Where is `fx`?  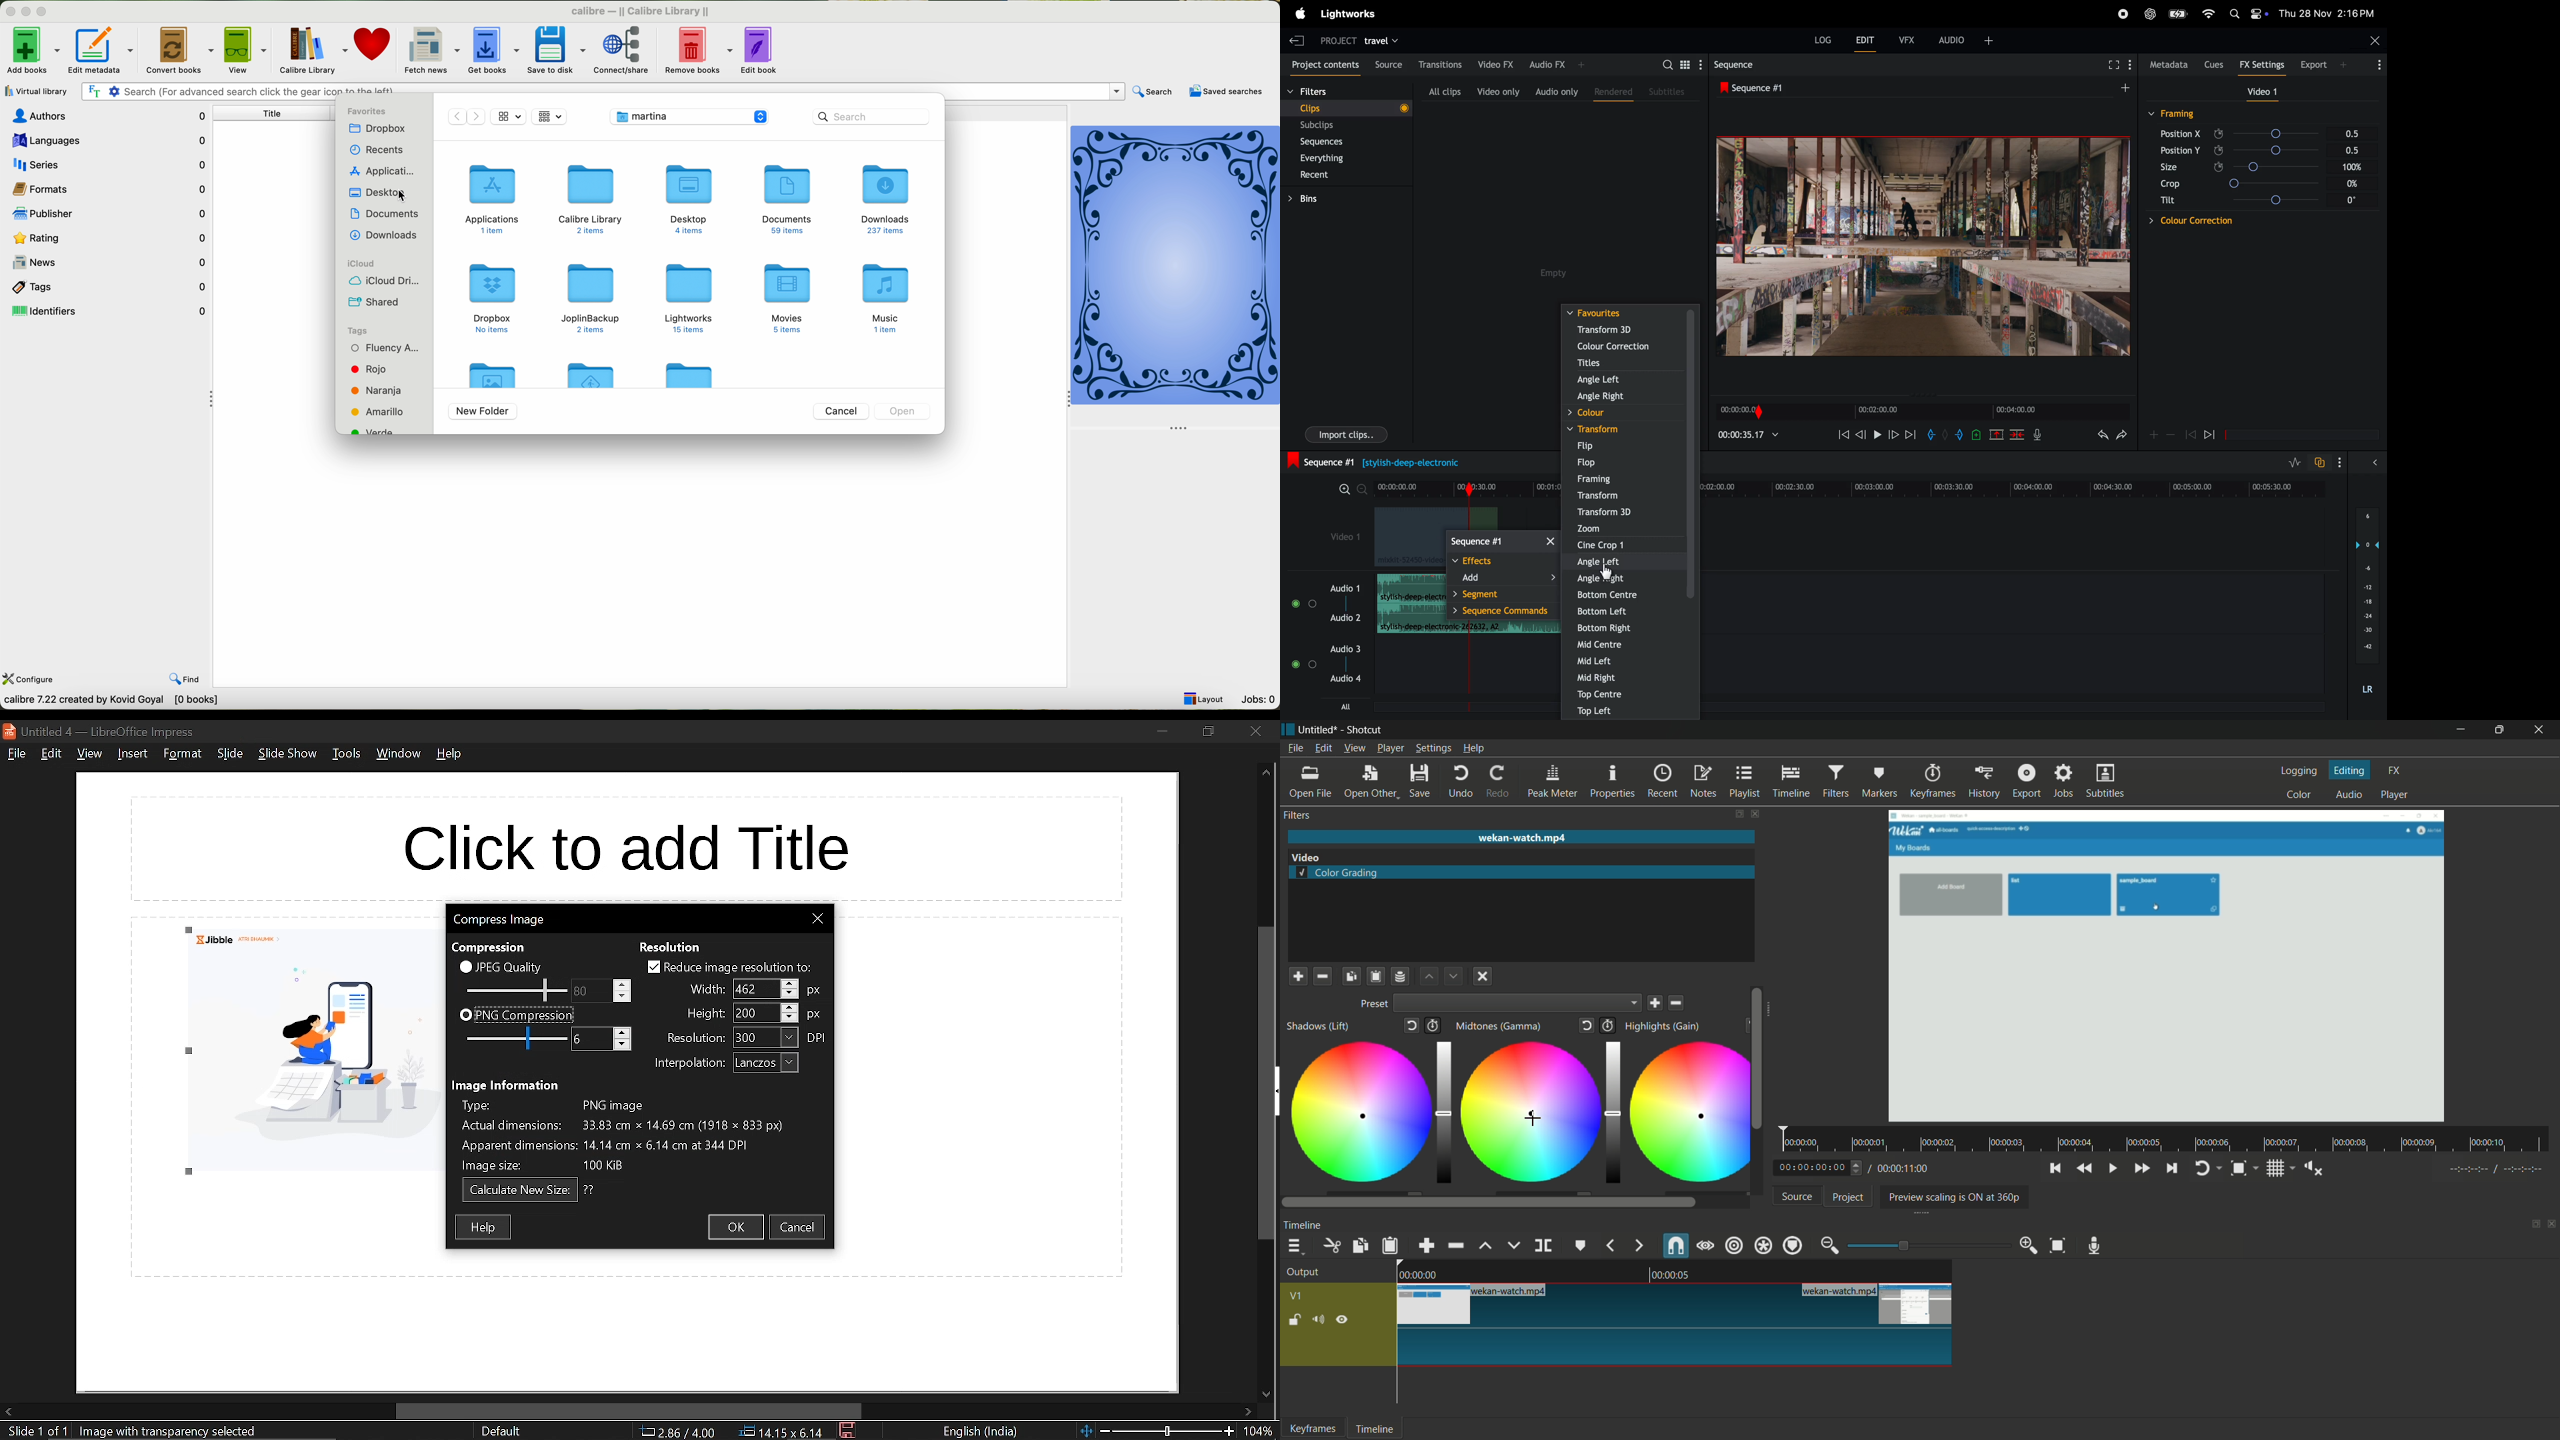
fx is located at coordinates (2395, 771).